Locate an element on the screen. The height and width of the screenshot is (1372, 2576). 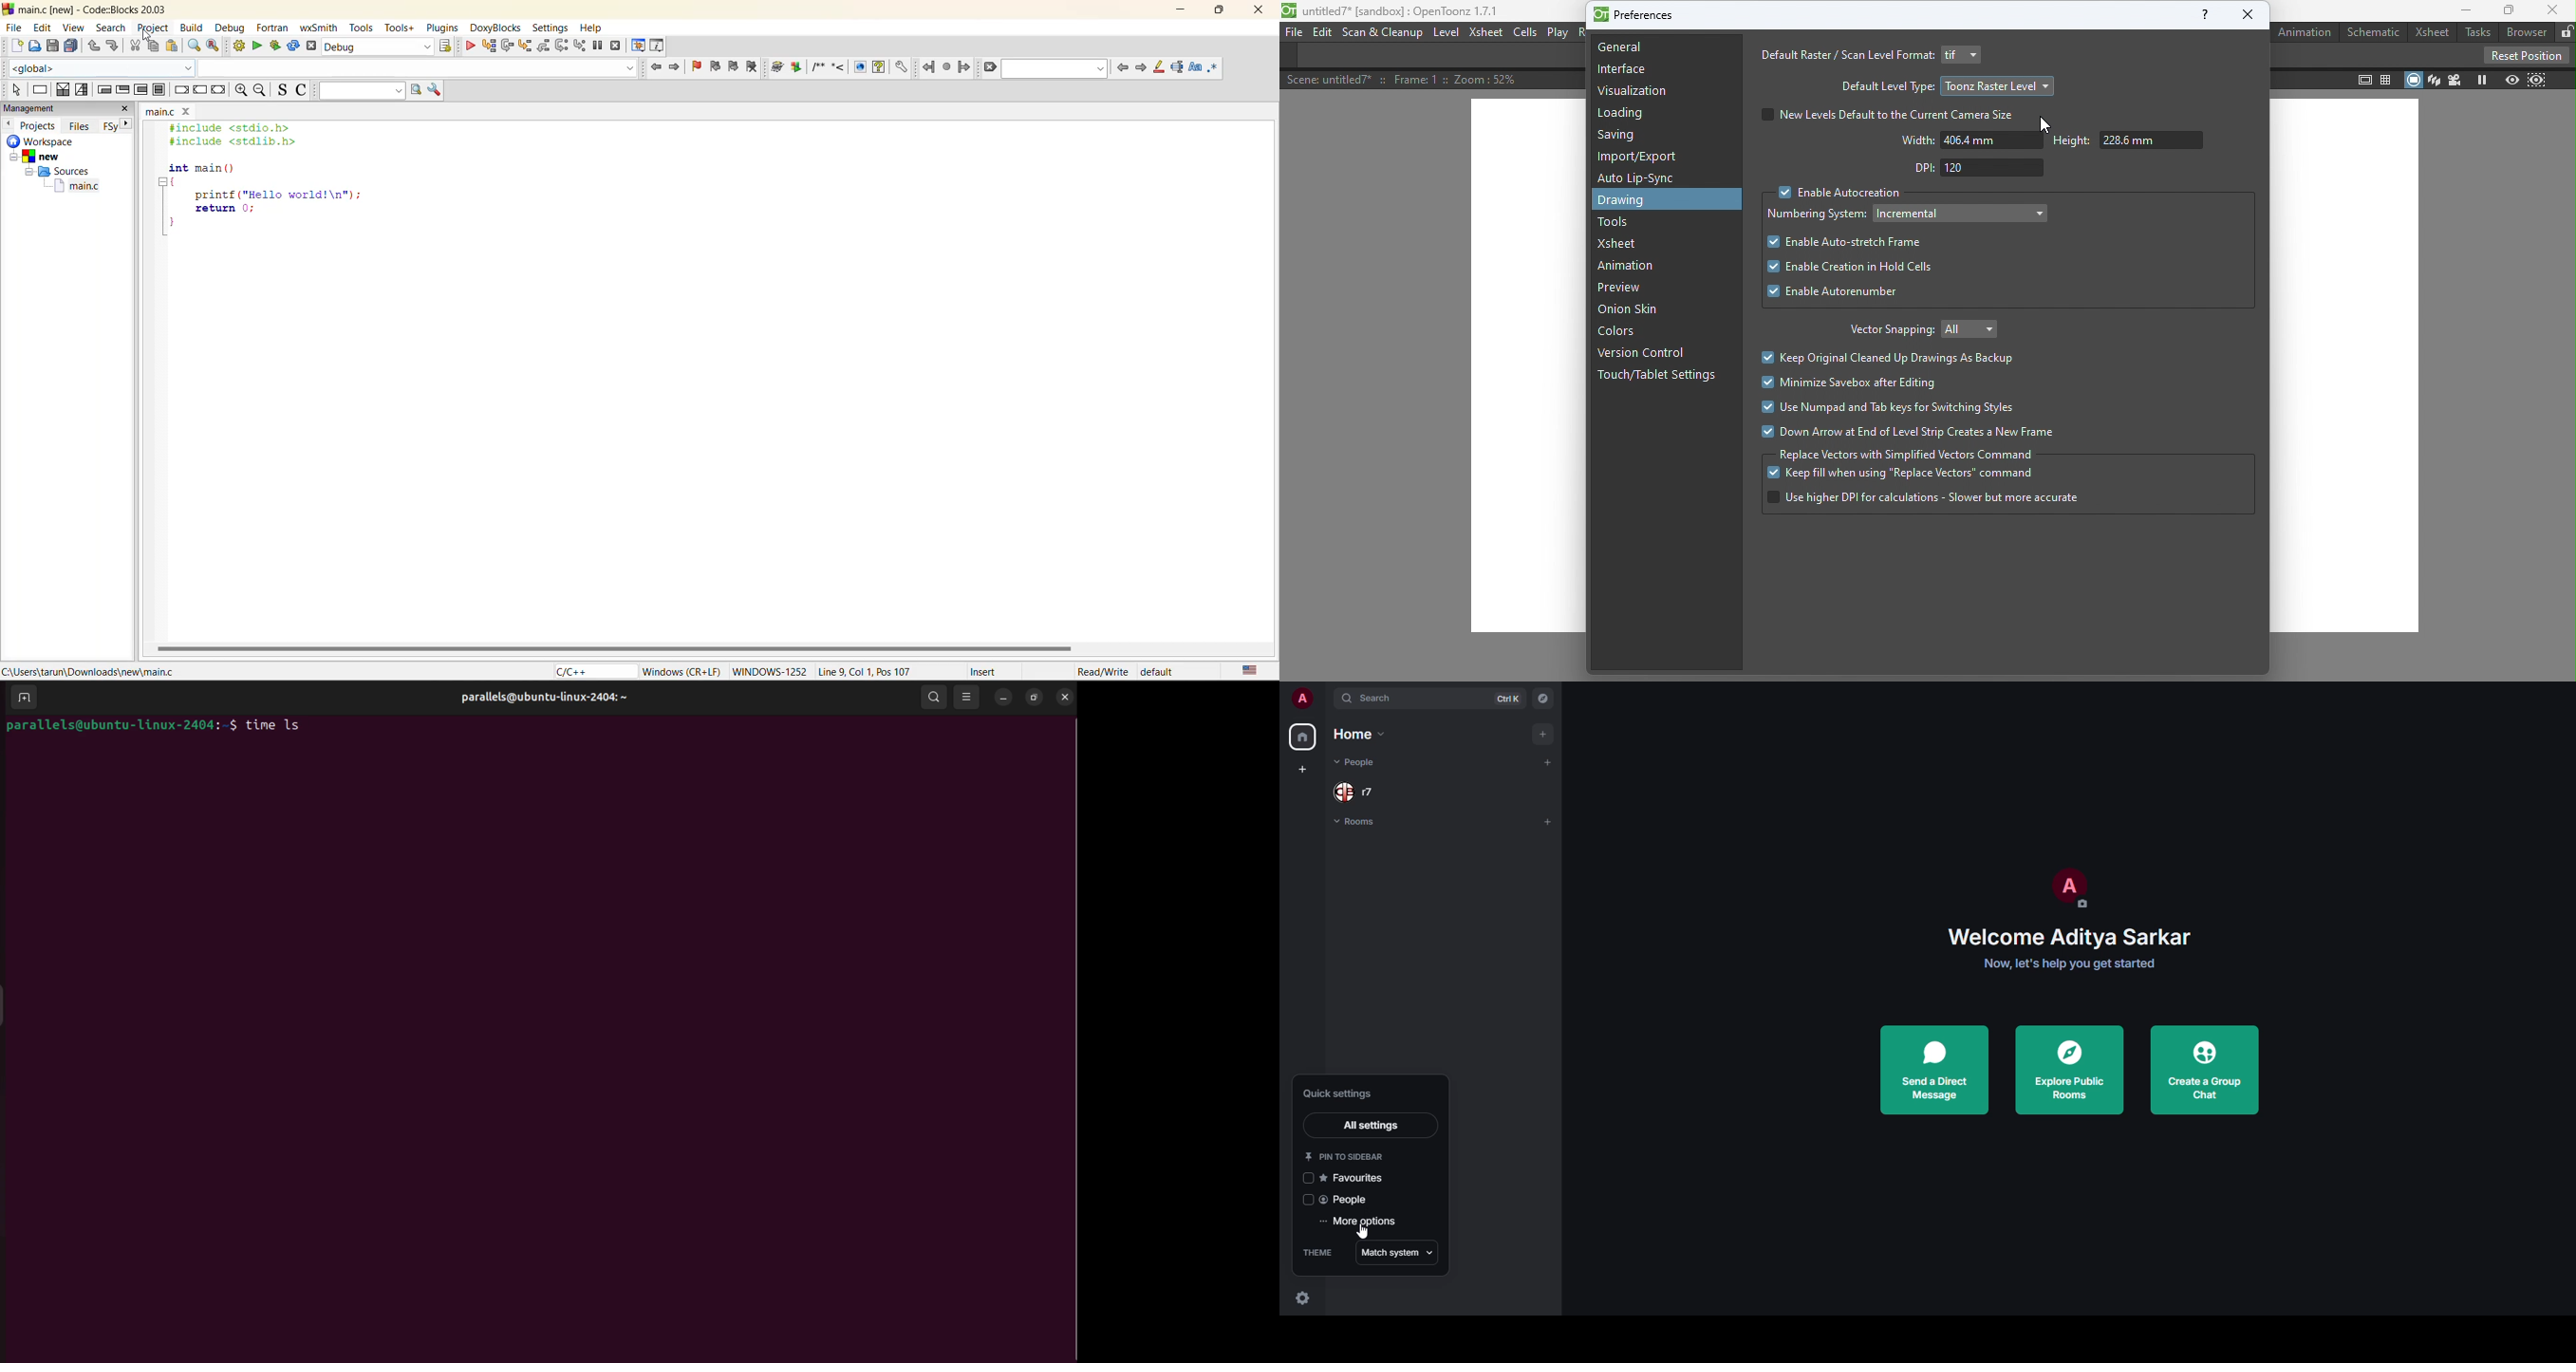
main.c [new] - Code::Blocks 20.03 is located at coordinates (96, 9).